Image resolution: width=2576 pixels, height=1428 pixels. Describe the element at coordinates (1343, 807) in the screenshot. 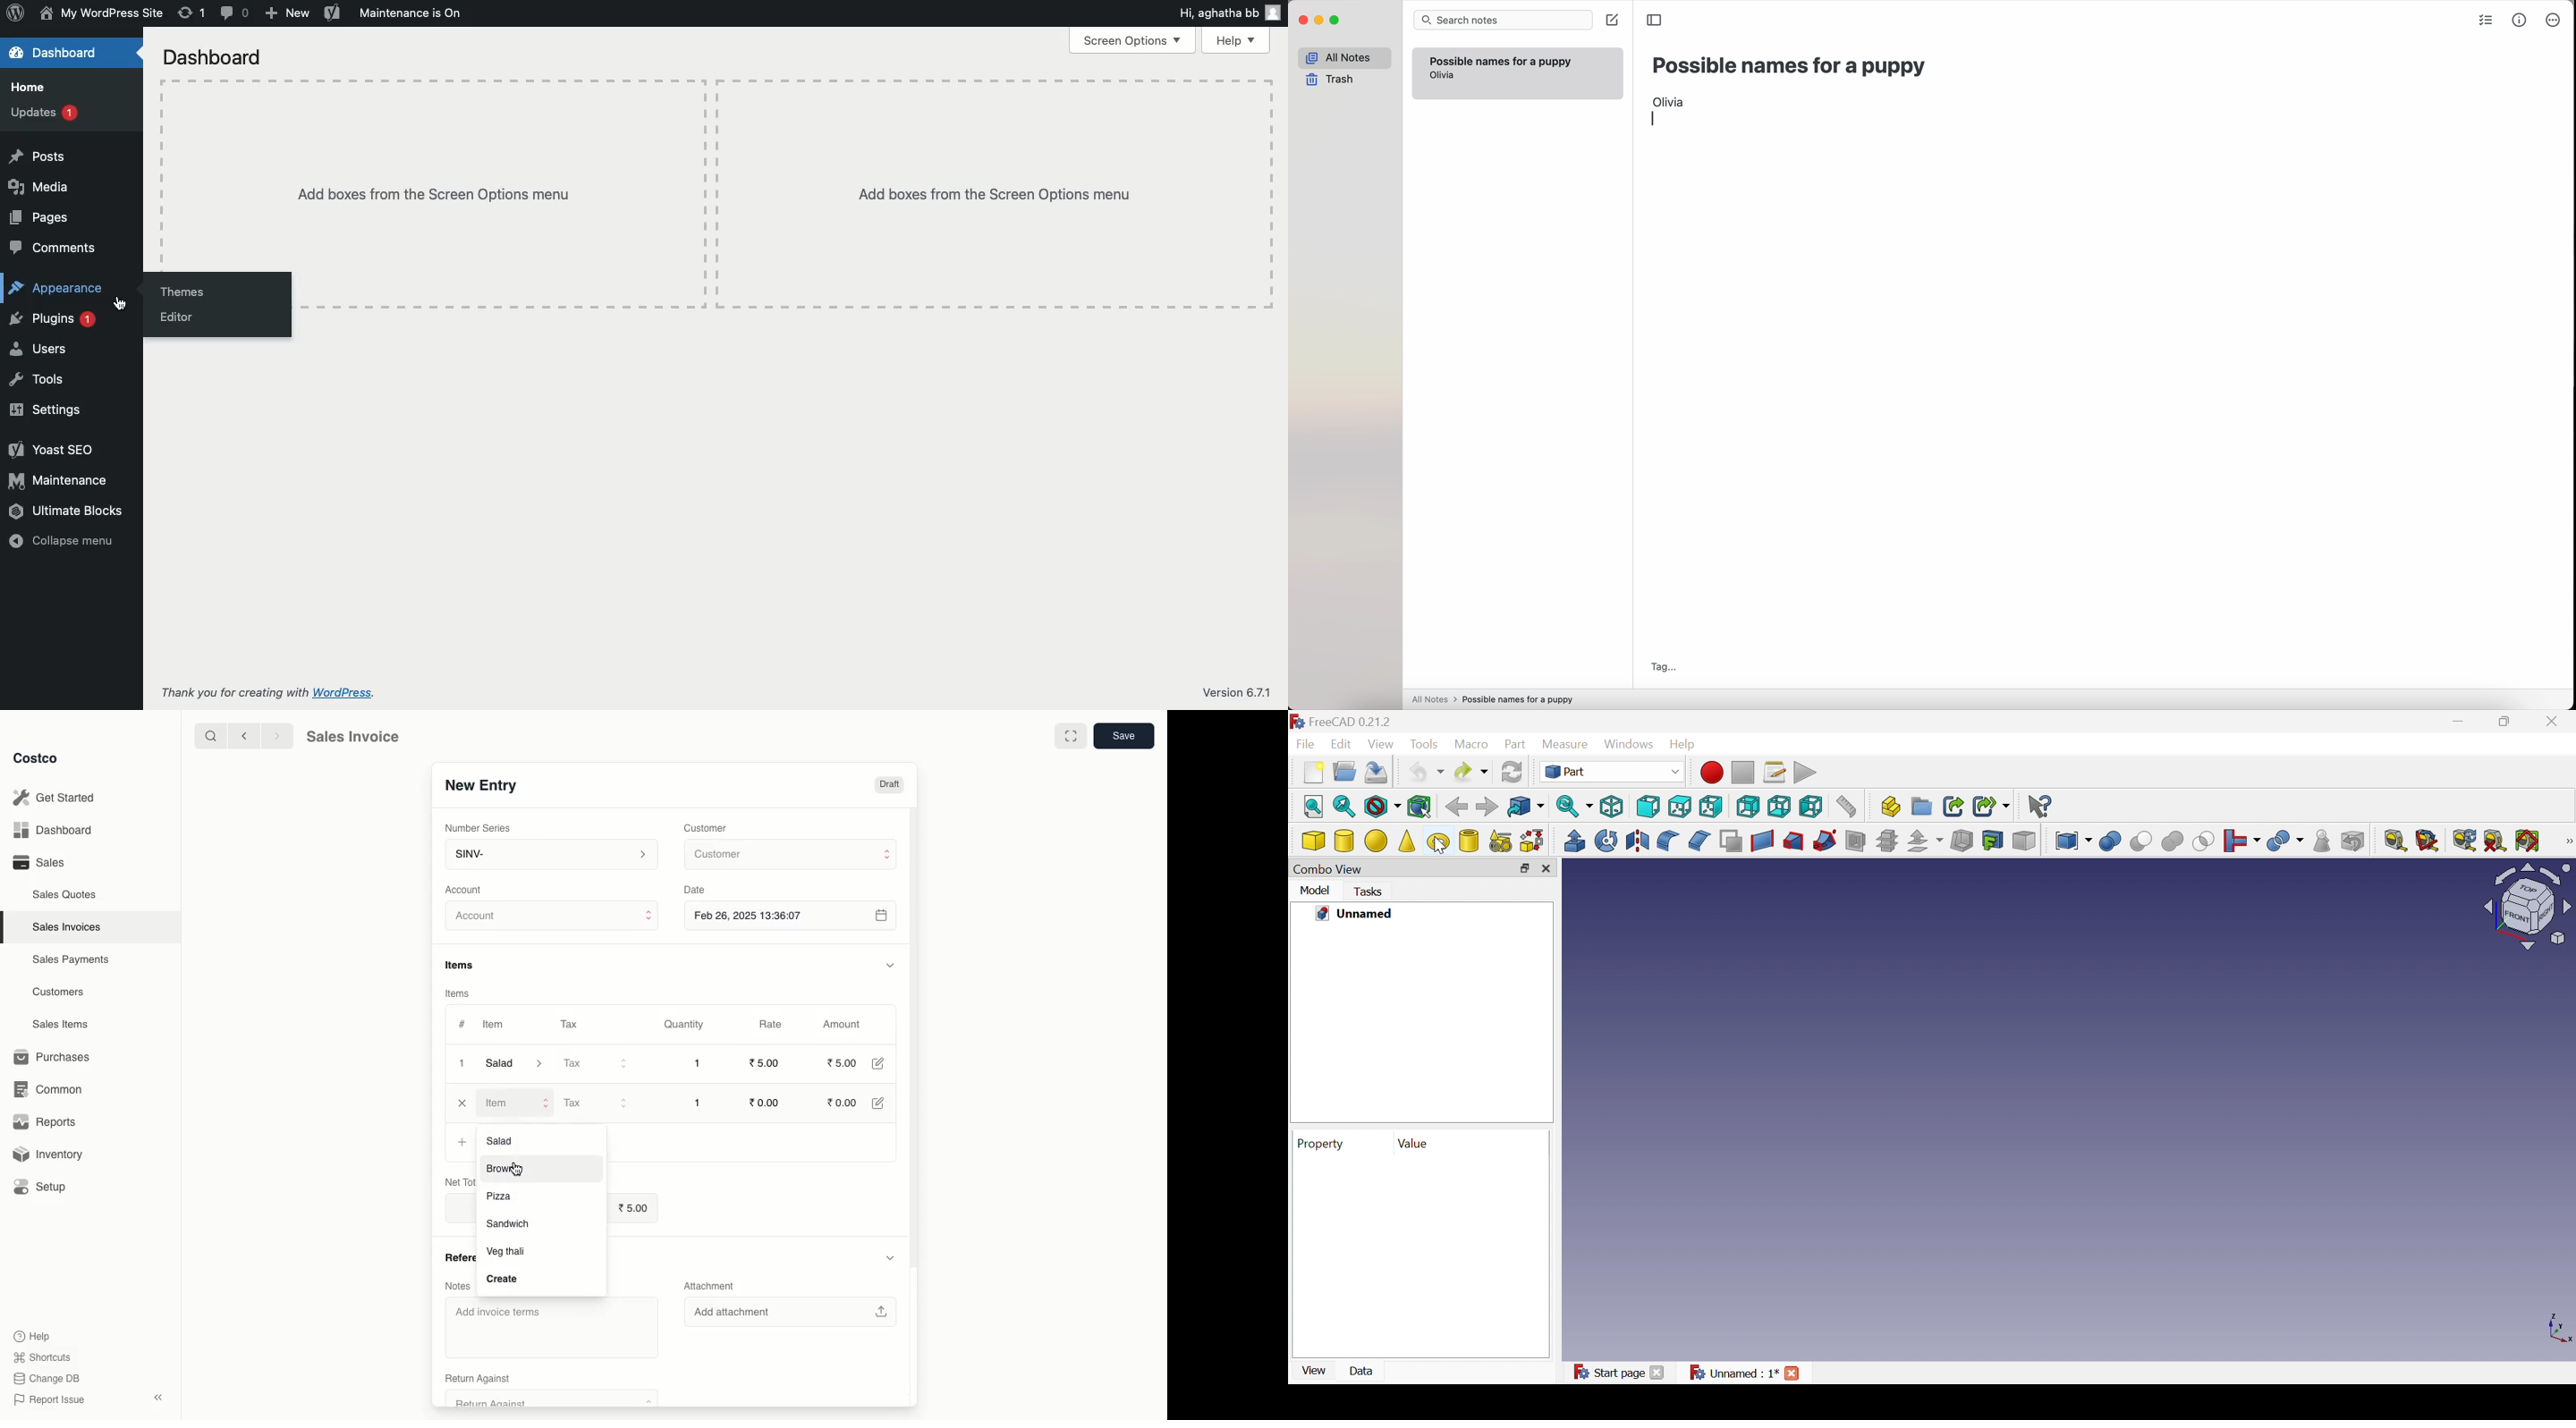

I see `Fit selection` at that location.